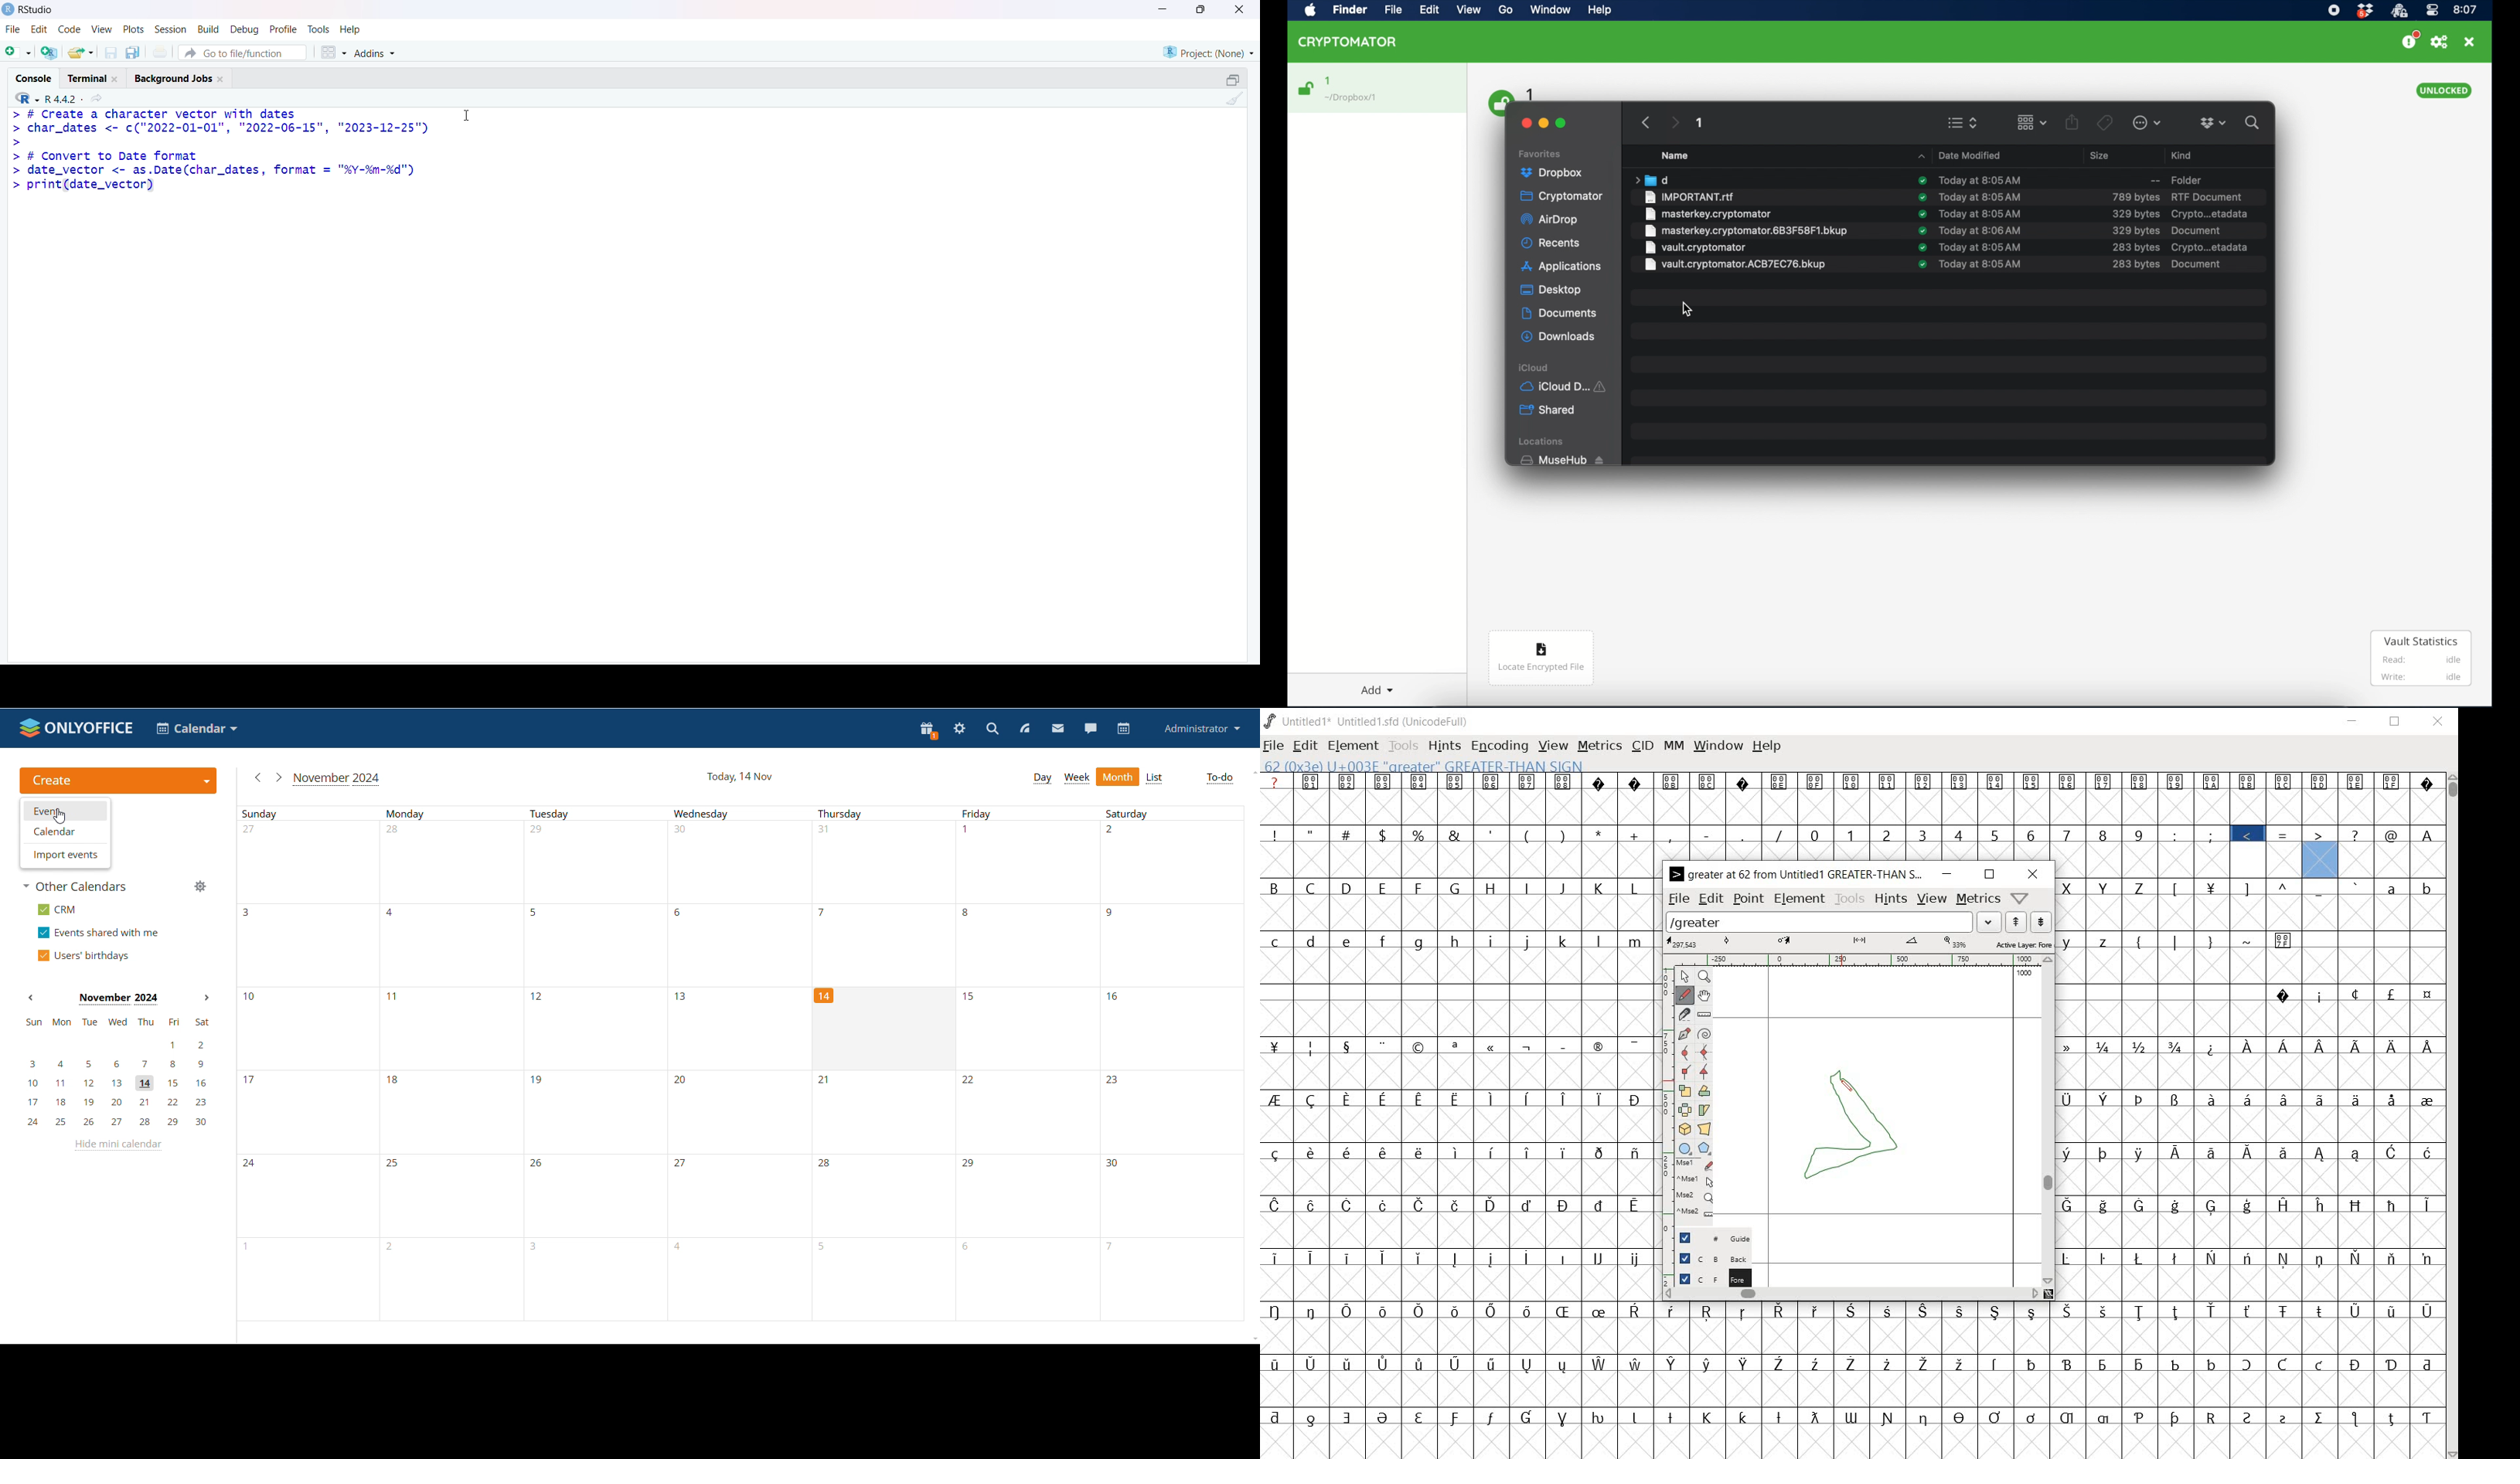  Describe the element at coordinates (85, 52) in the screenshot. I see `Open an existing file (Ctrl + O)` at that location.